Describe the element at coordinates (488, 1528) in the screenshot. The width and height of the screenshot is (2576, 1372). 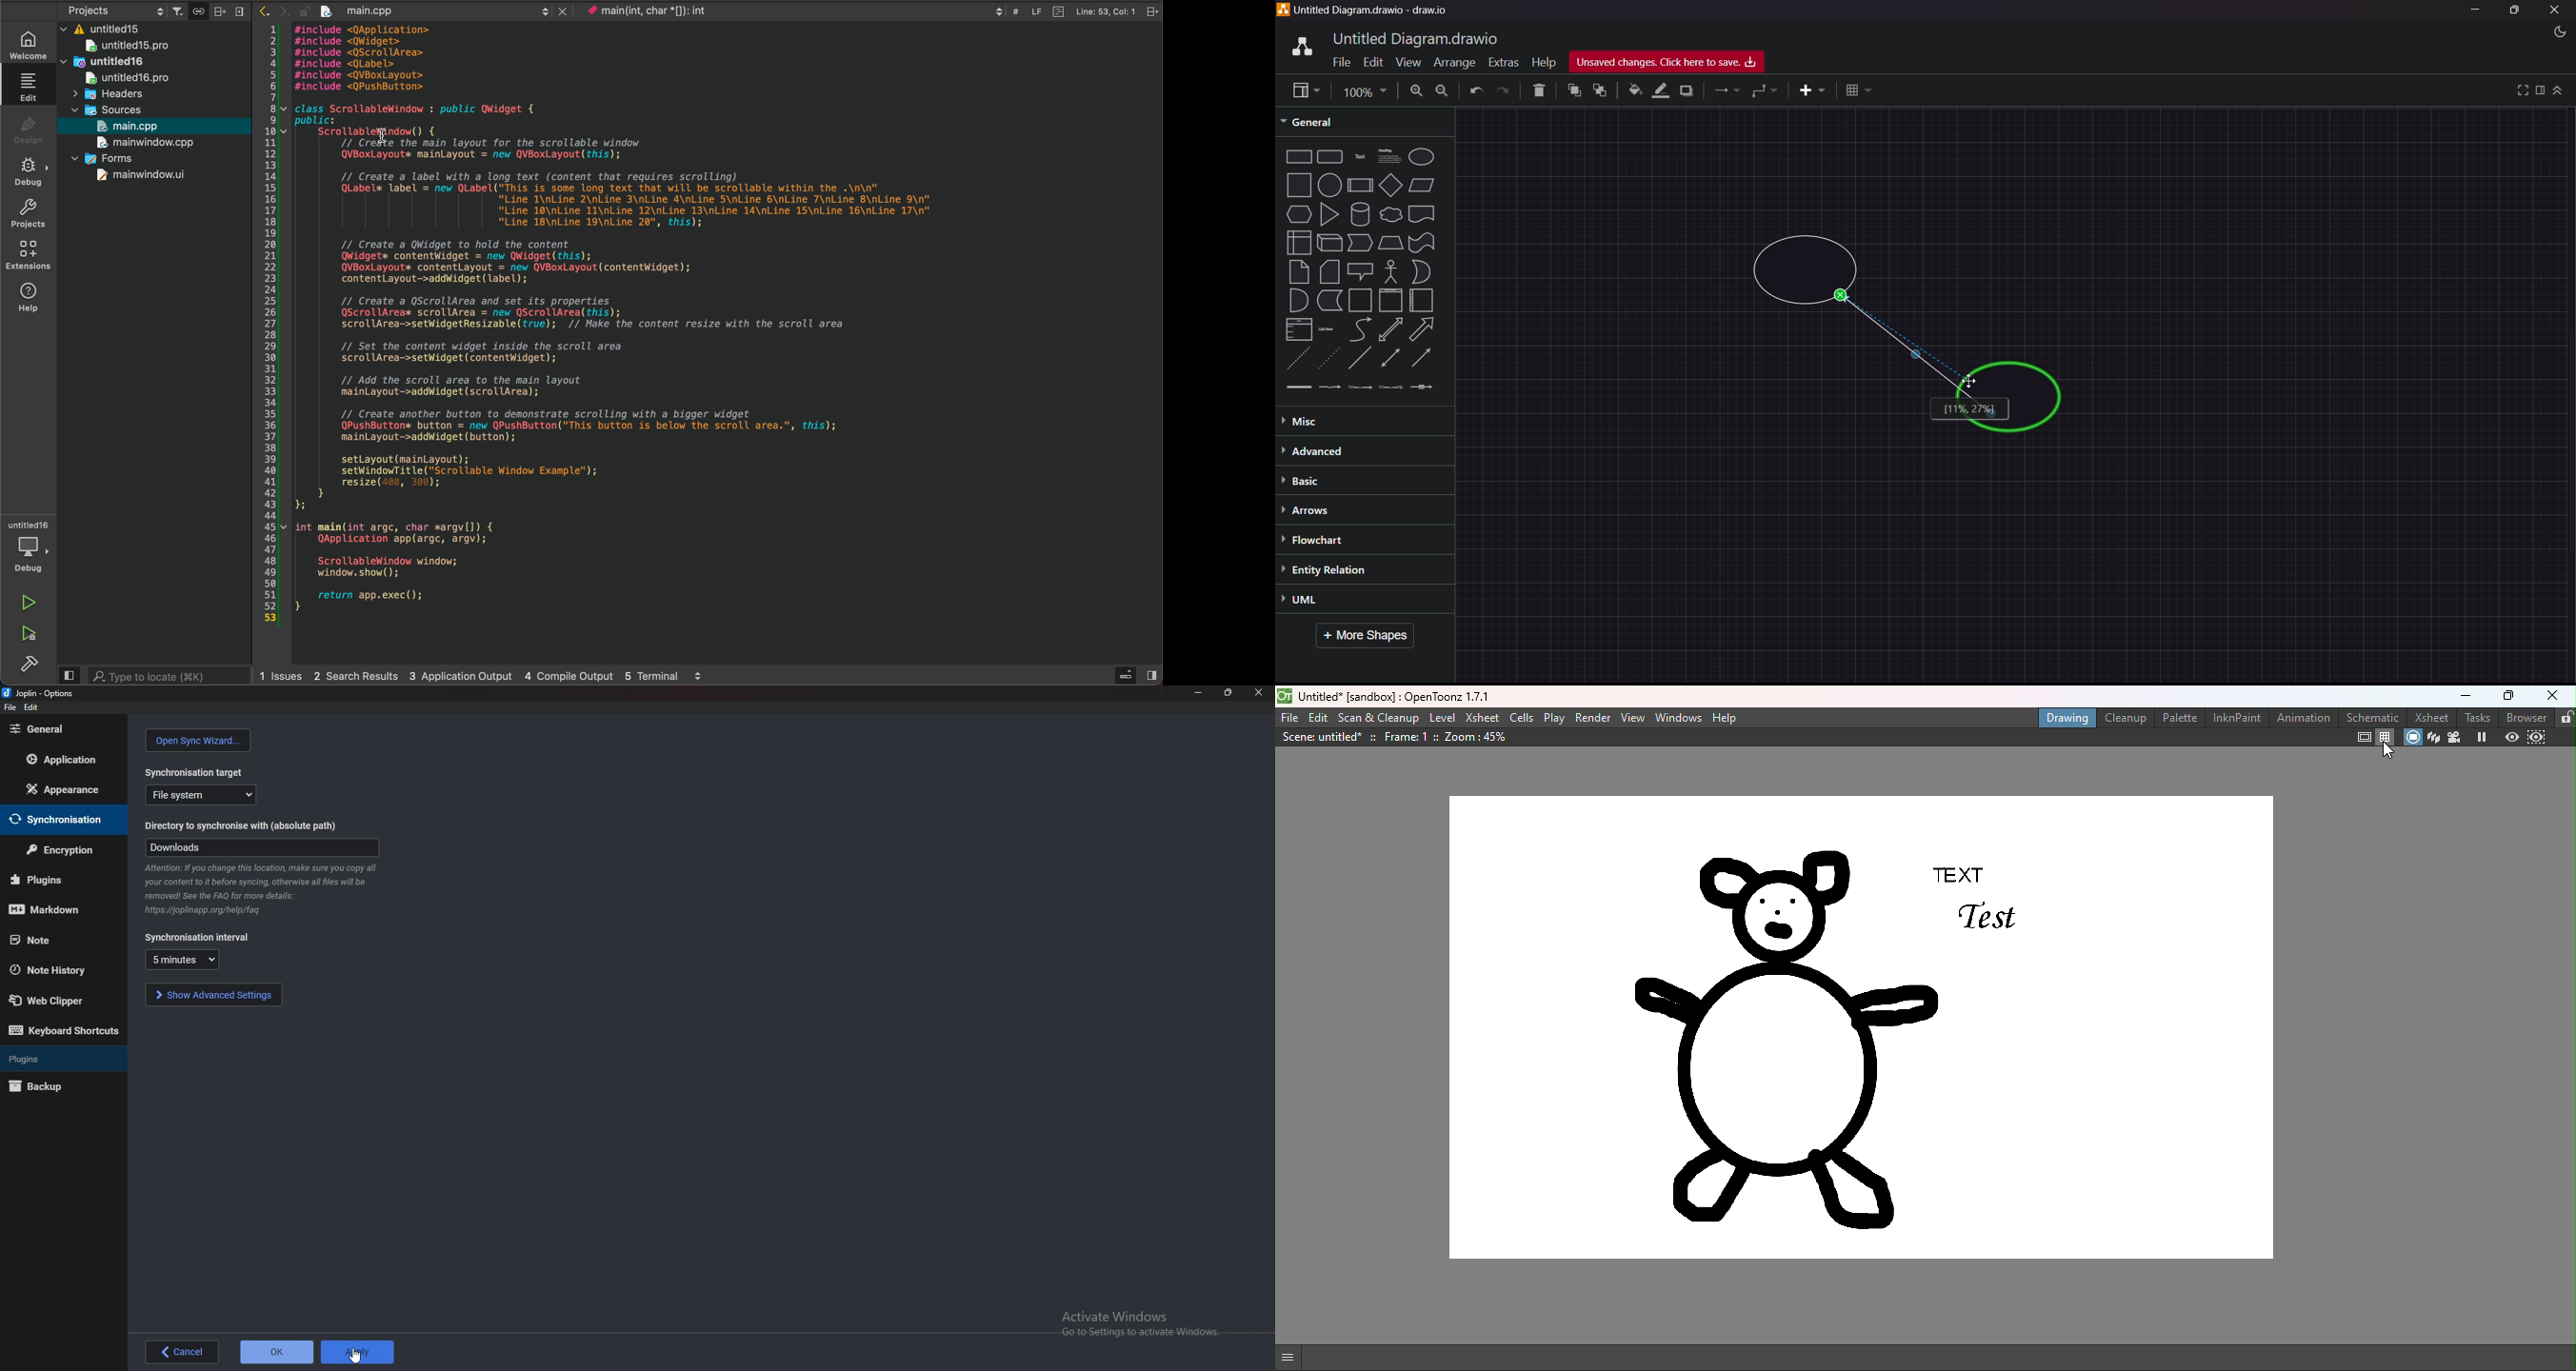
I see `five minutes` at that location.